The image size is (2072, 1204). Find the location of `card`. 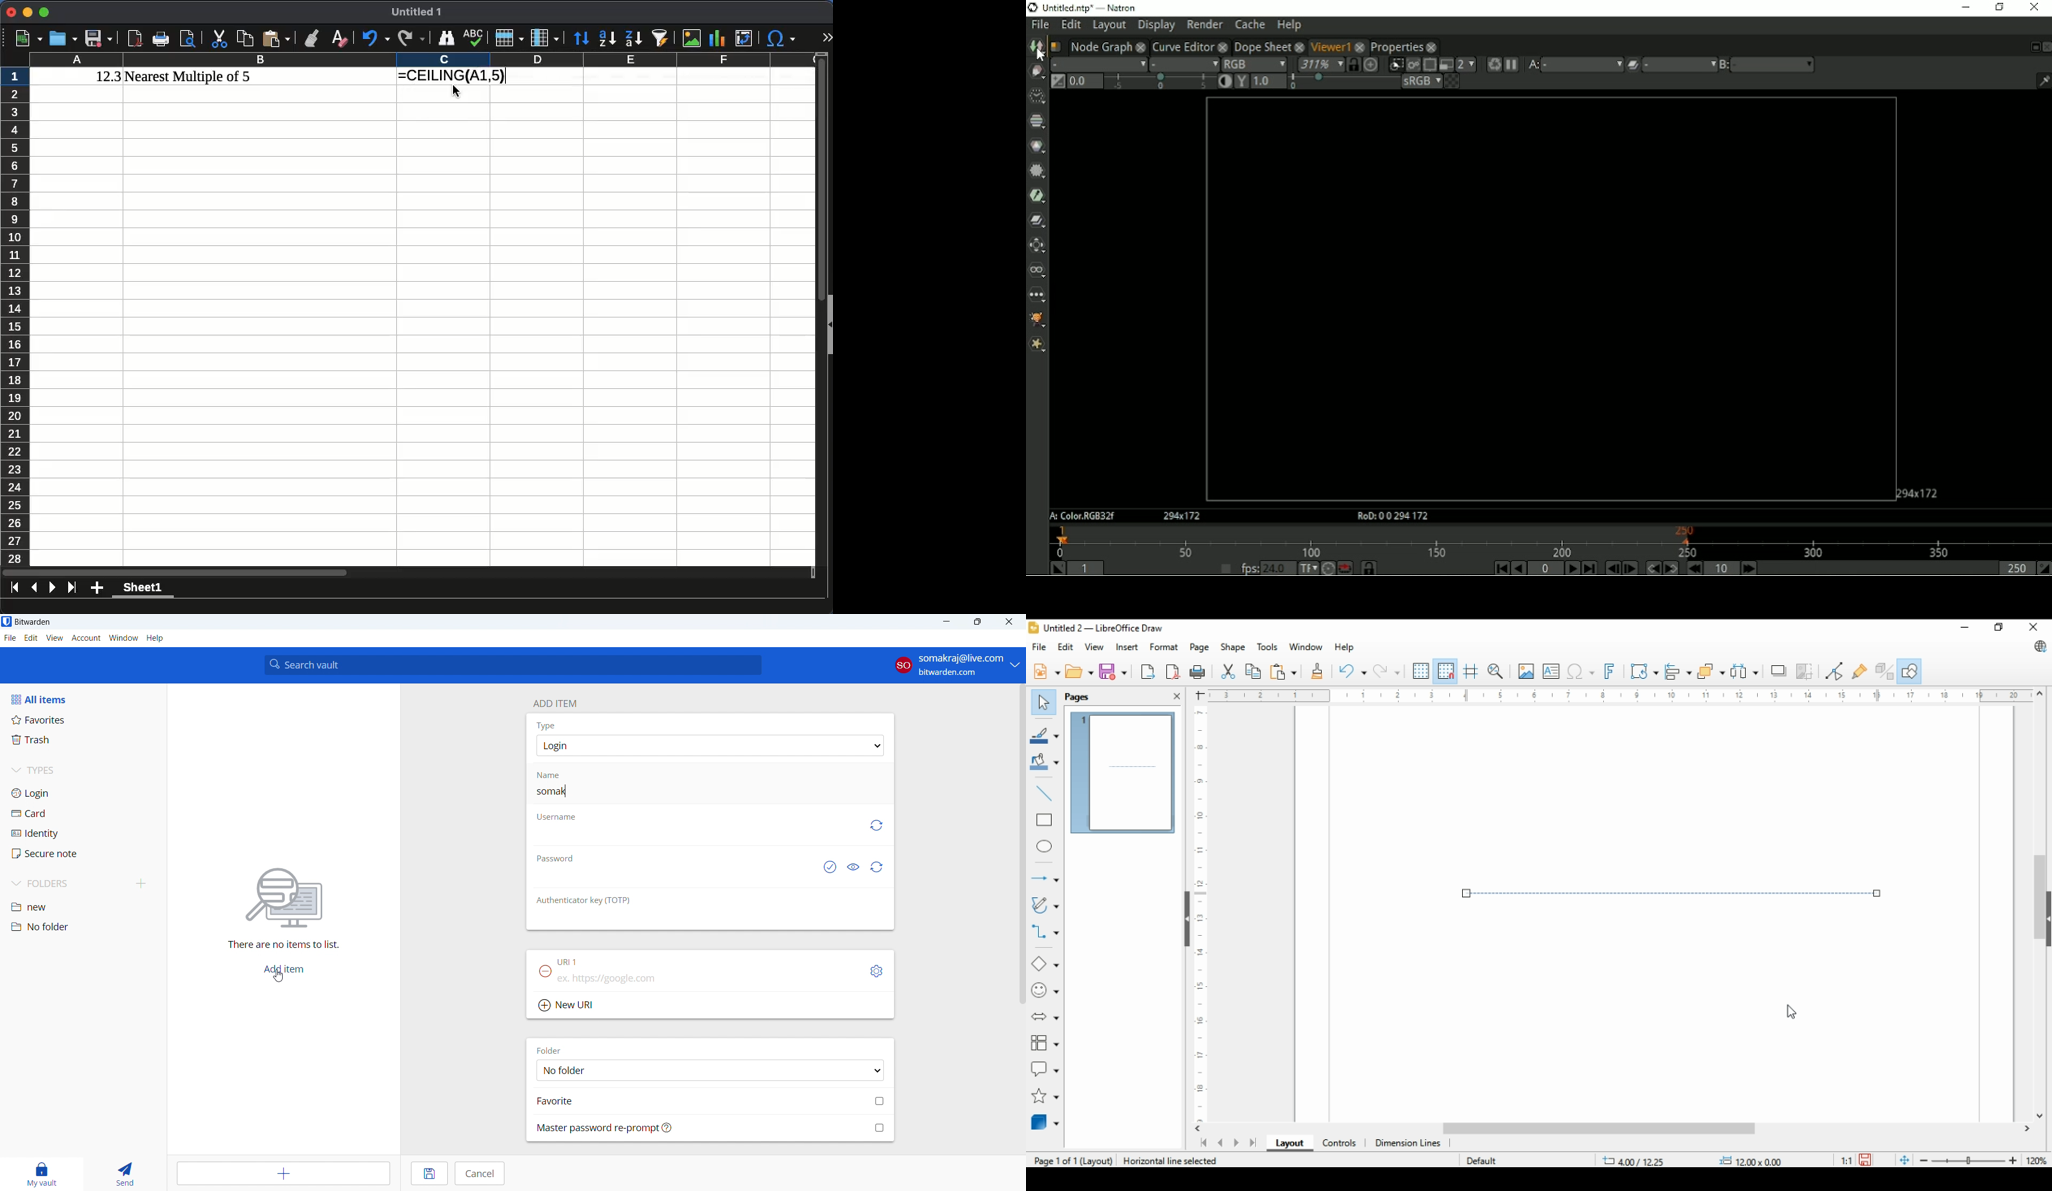

card is located at coordinates (83, 814).